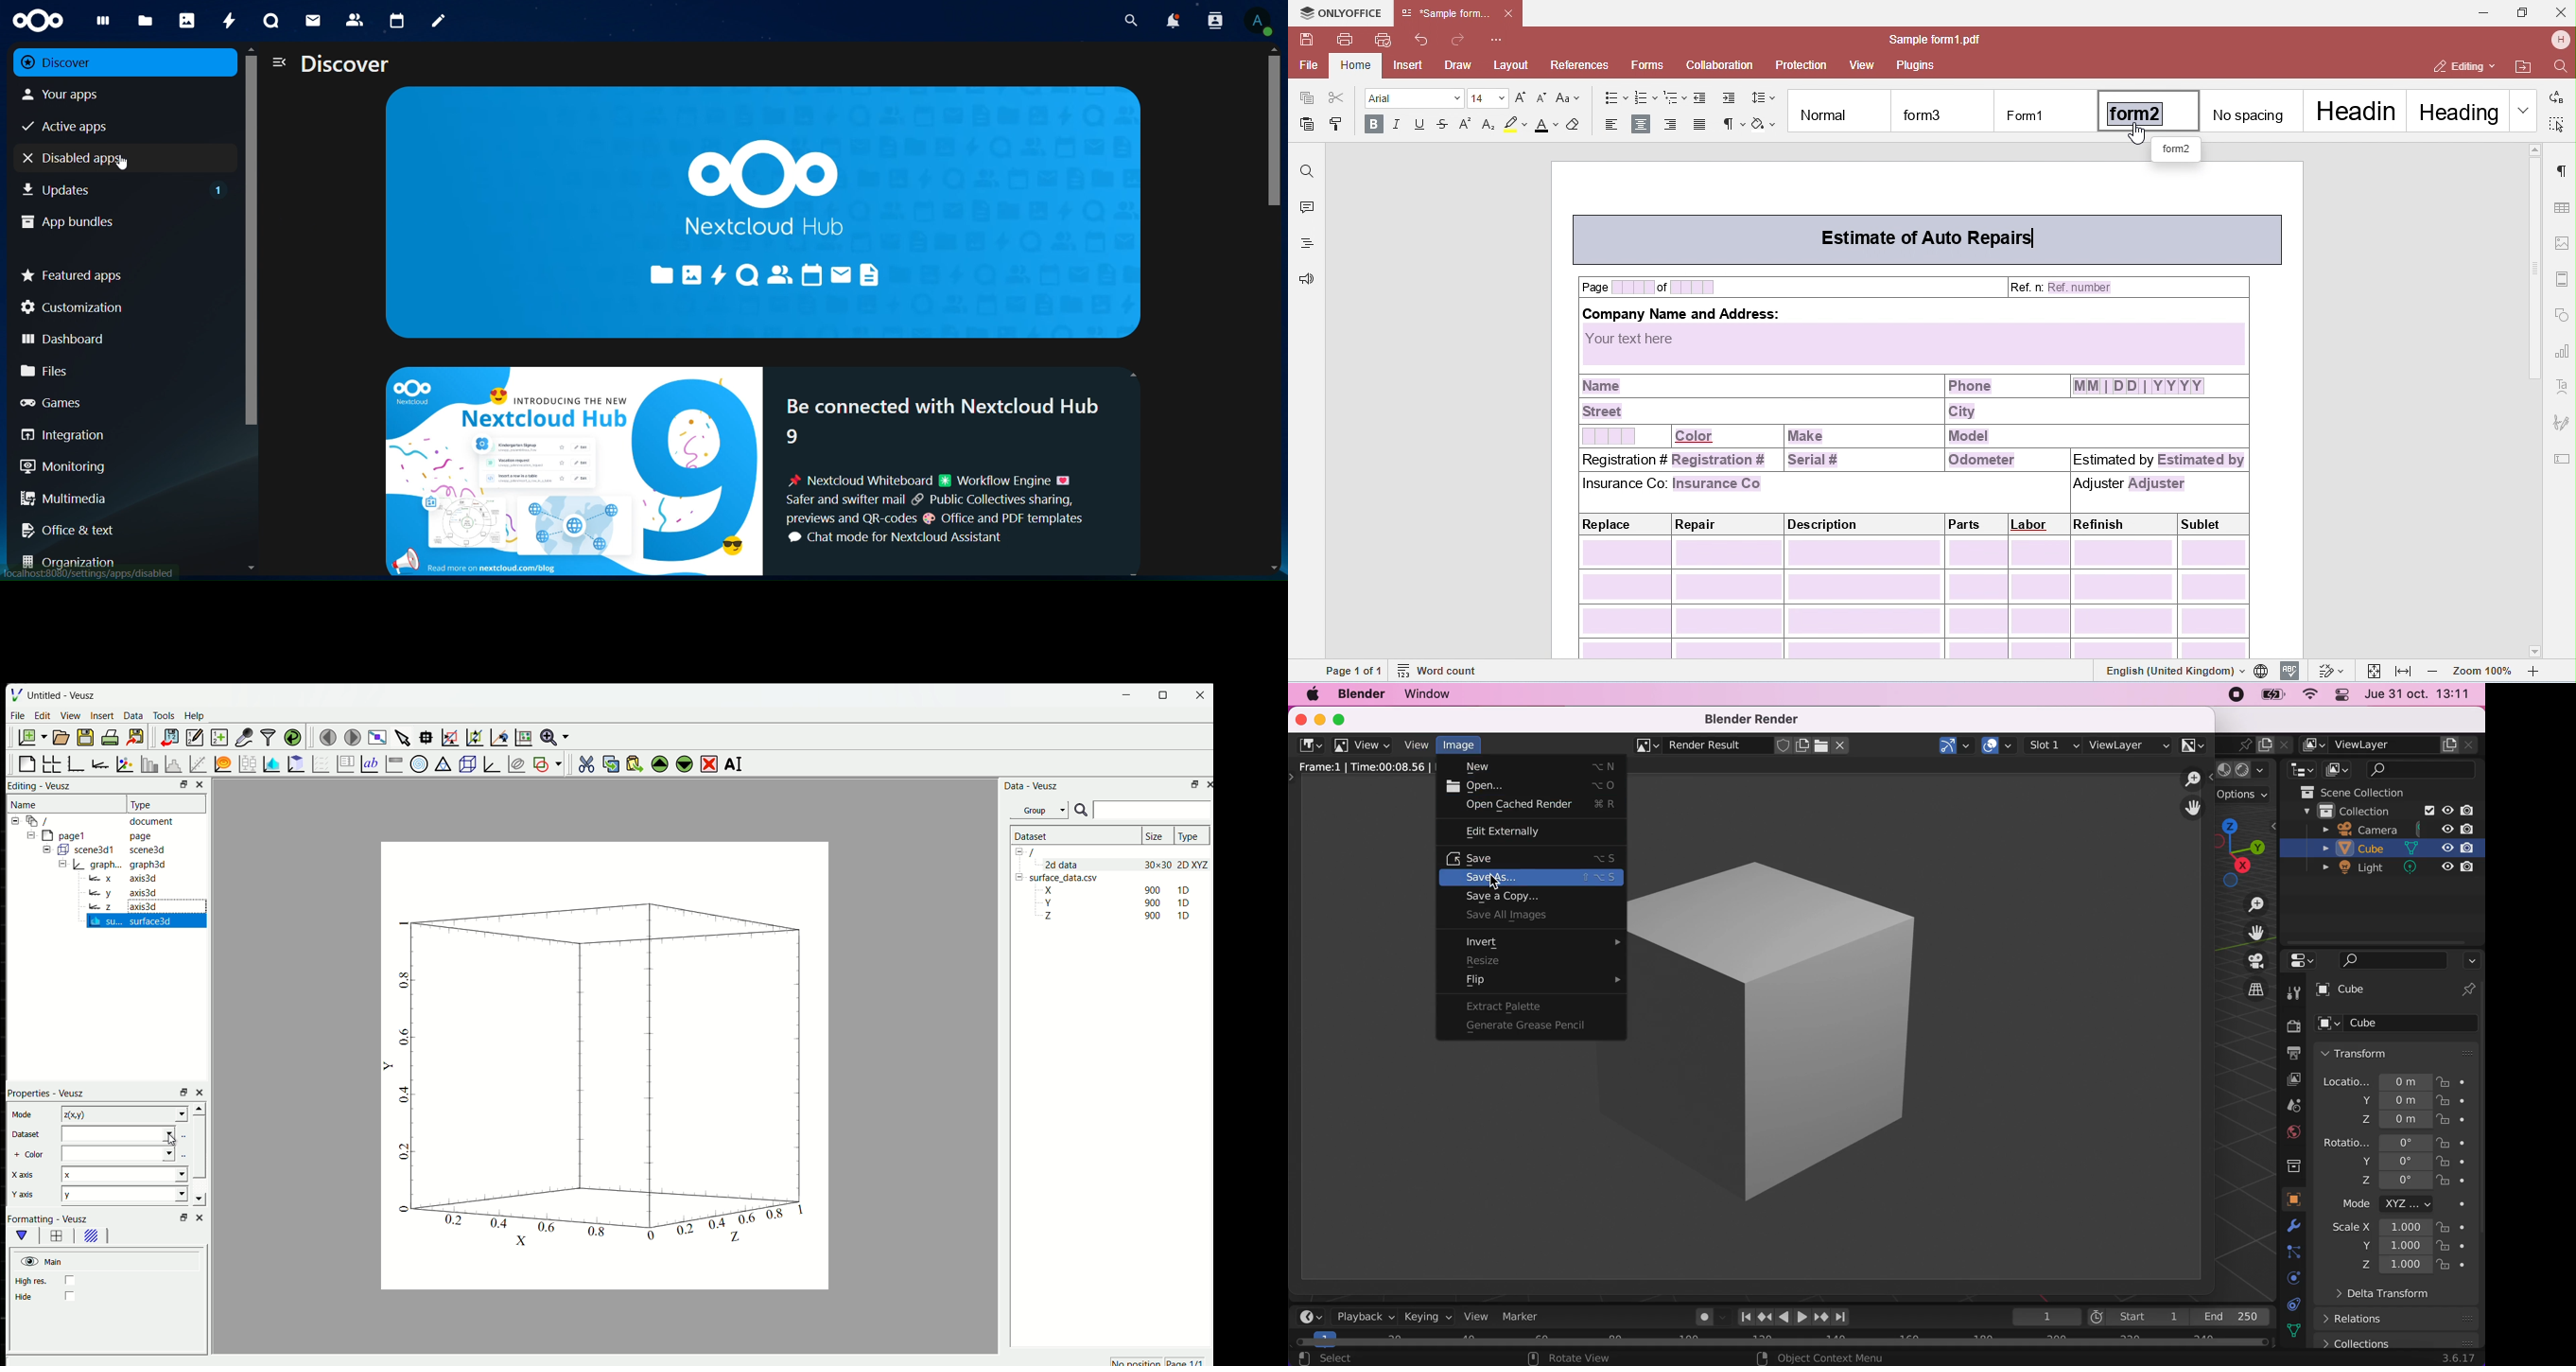 This screenshot has height=1372, width=2576. What do you see at coordinates (119, 307) in the screenshot?
I see `customization` at bounding box center [119, 307].